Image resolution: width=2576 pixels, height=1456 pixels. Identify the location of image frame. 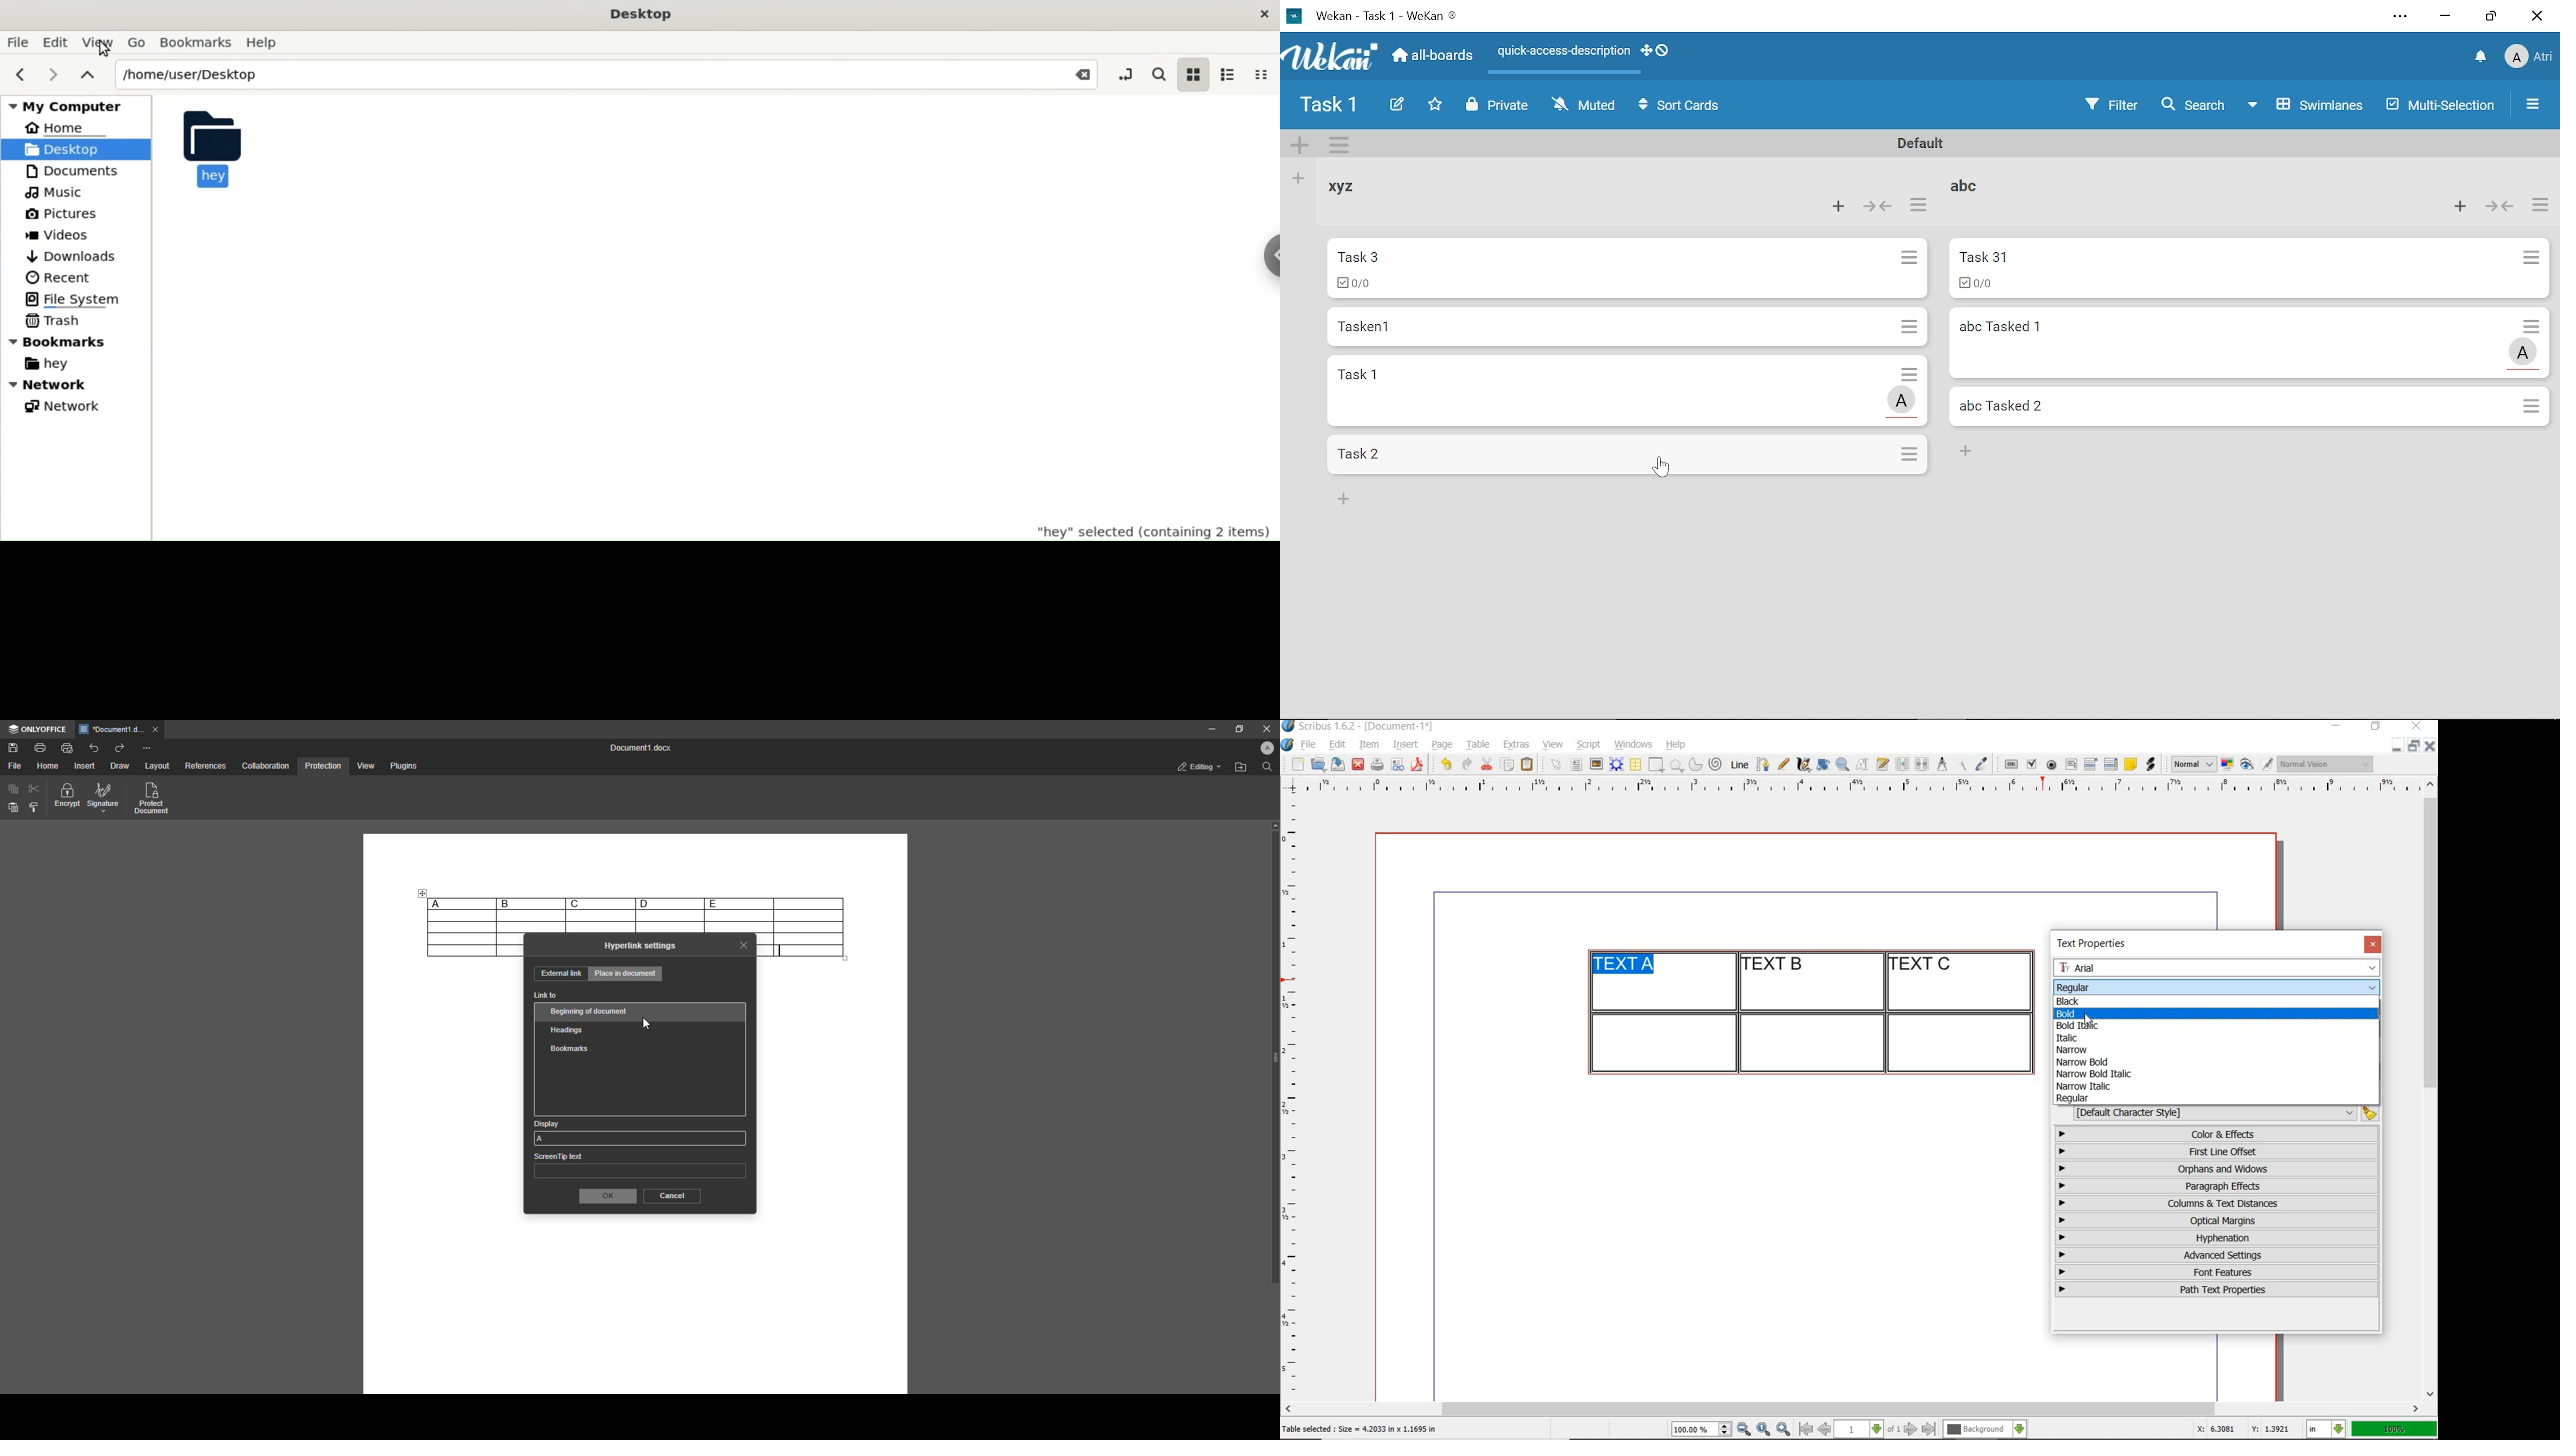
(1597, 764).